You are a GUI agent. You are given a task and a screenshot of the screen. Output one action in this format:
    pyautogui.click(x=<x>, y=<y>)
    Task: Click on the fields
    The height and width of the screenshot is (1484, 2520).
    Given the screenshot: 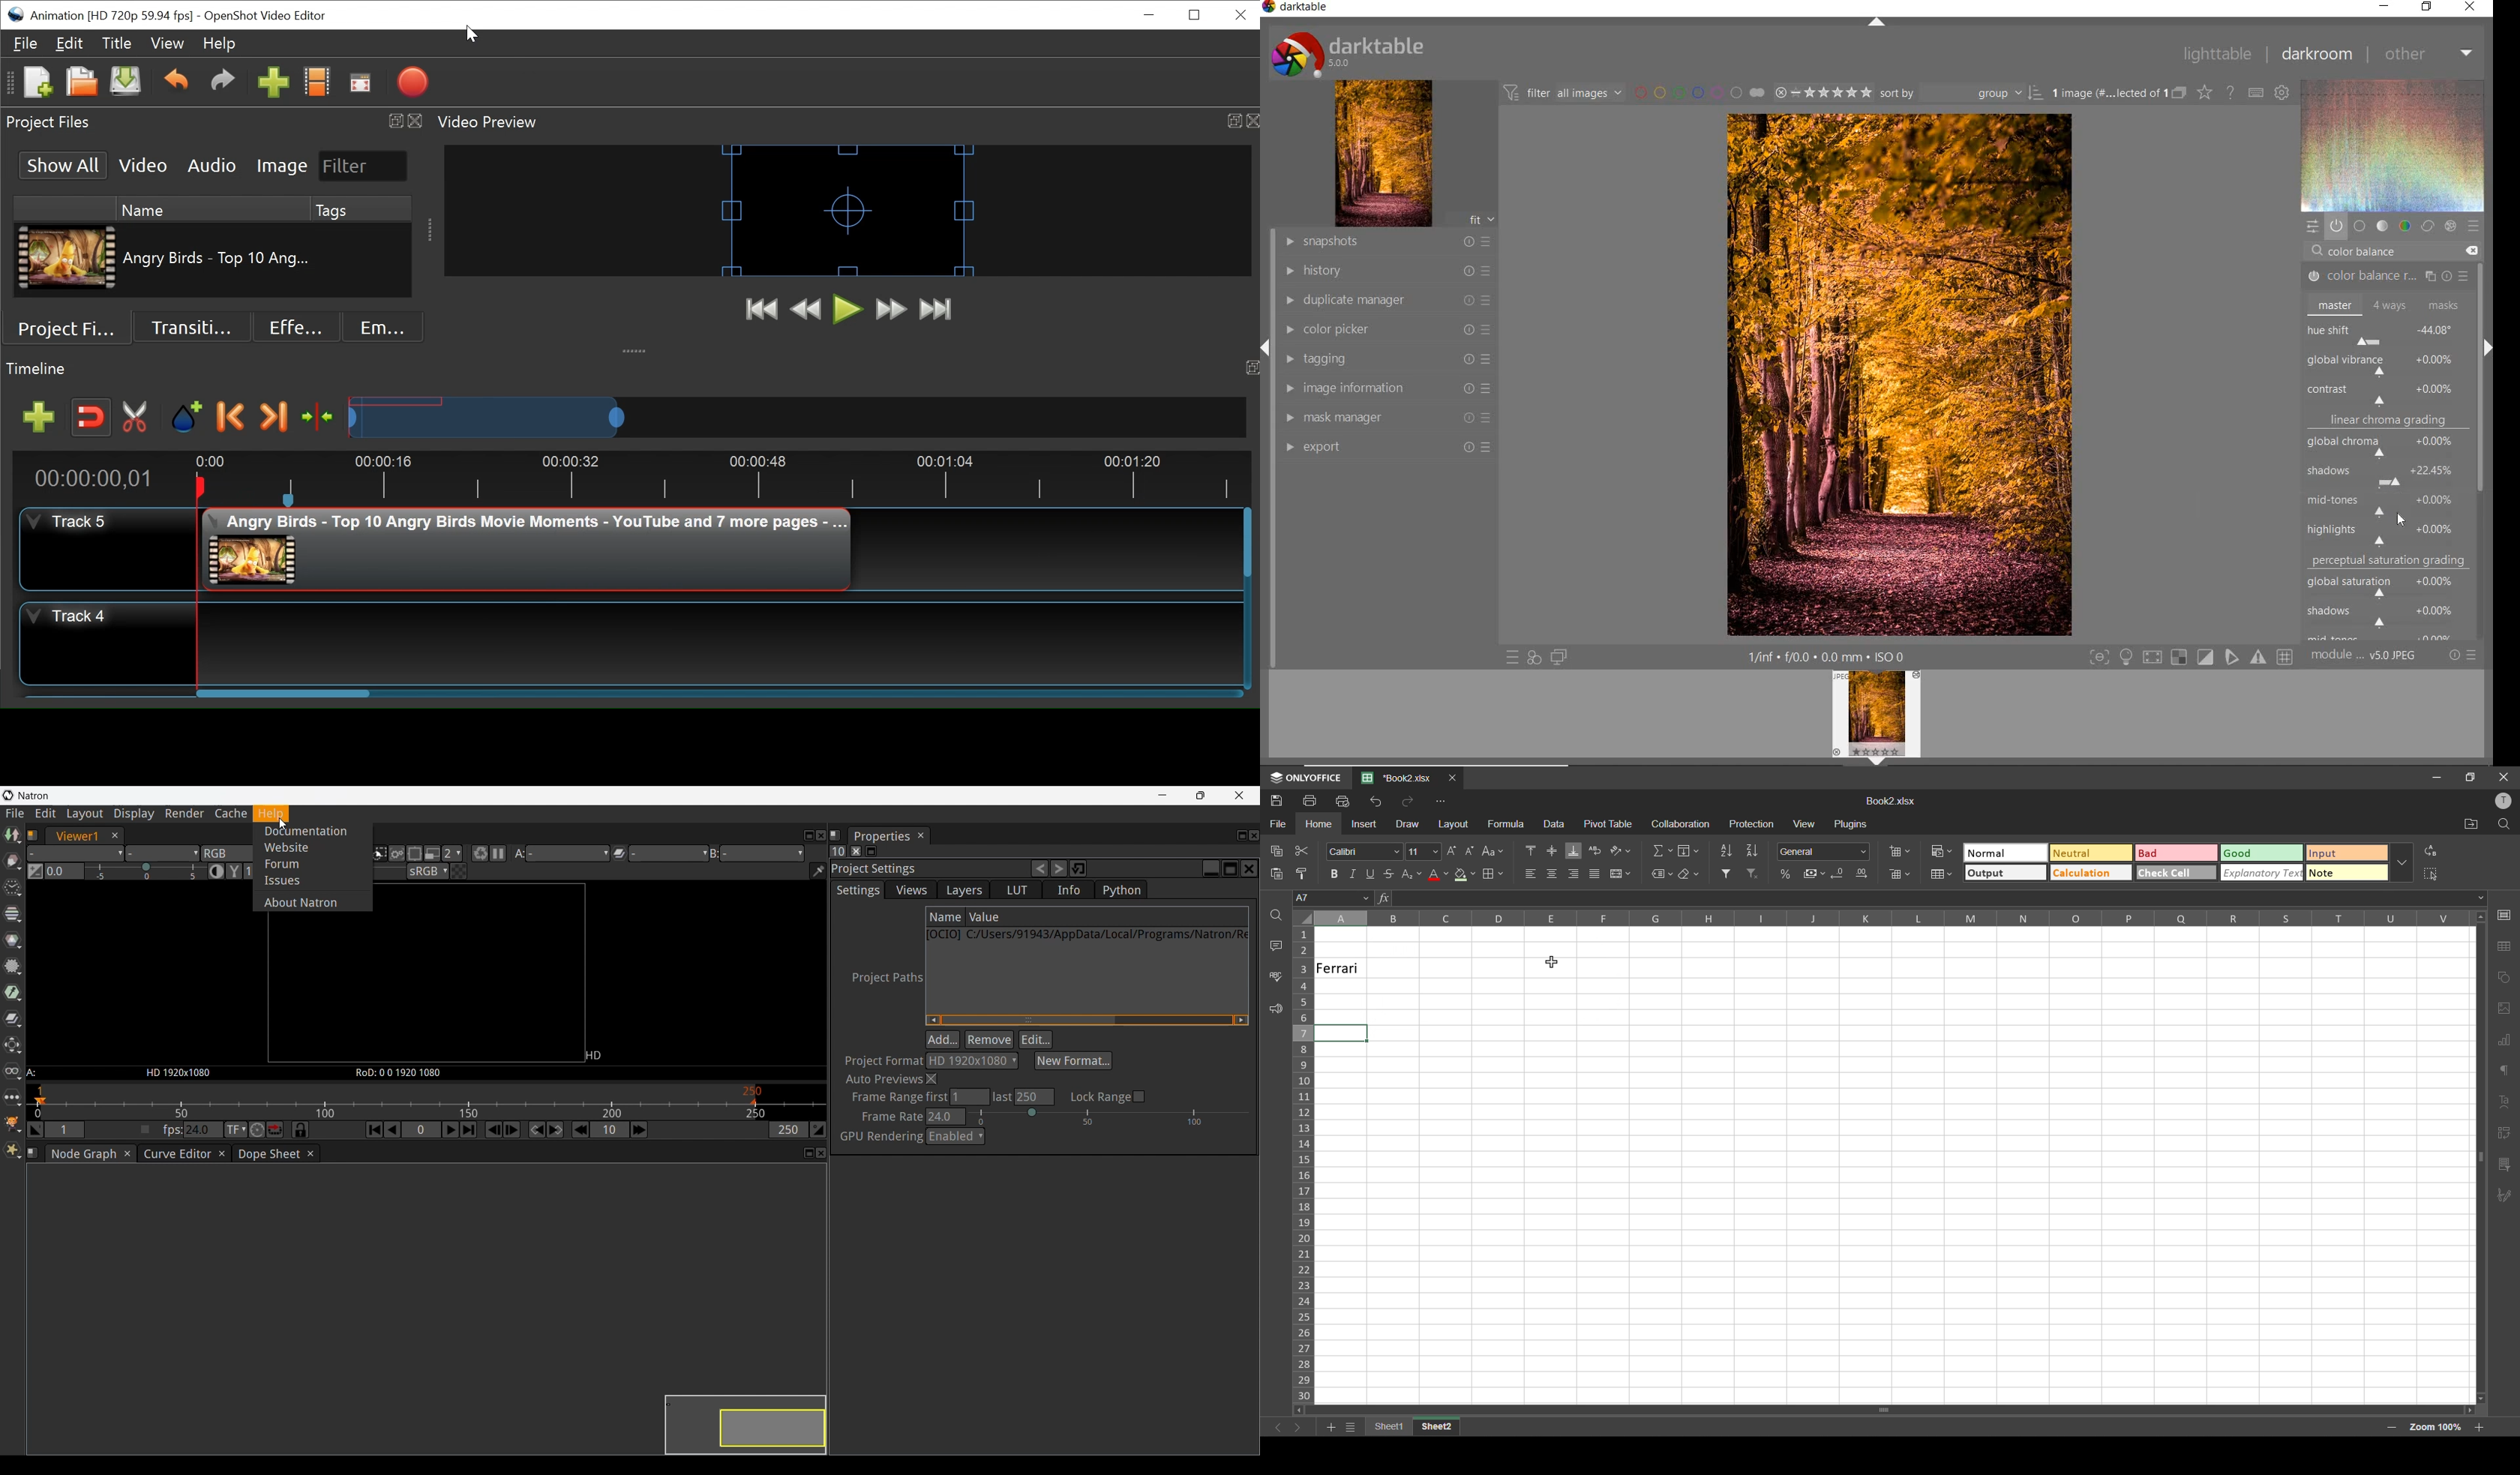 What is the action you would take?
    pyautogui.click(x=1689, y=850)
    